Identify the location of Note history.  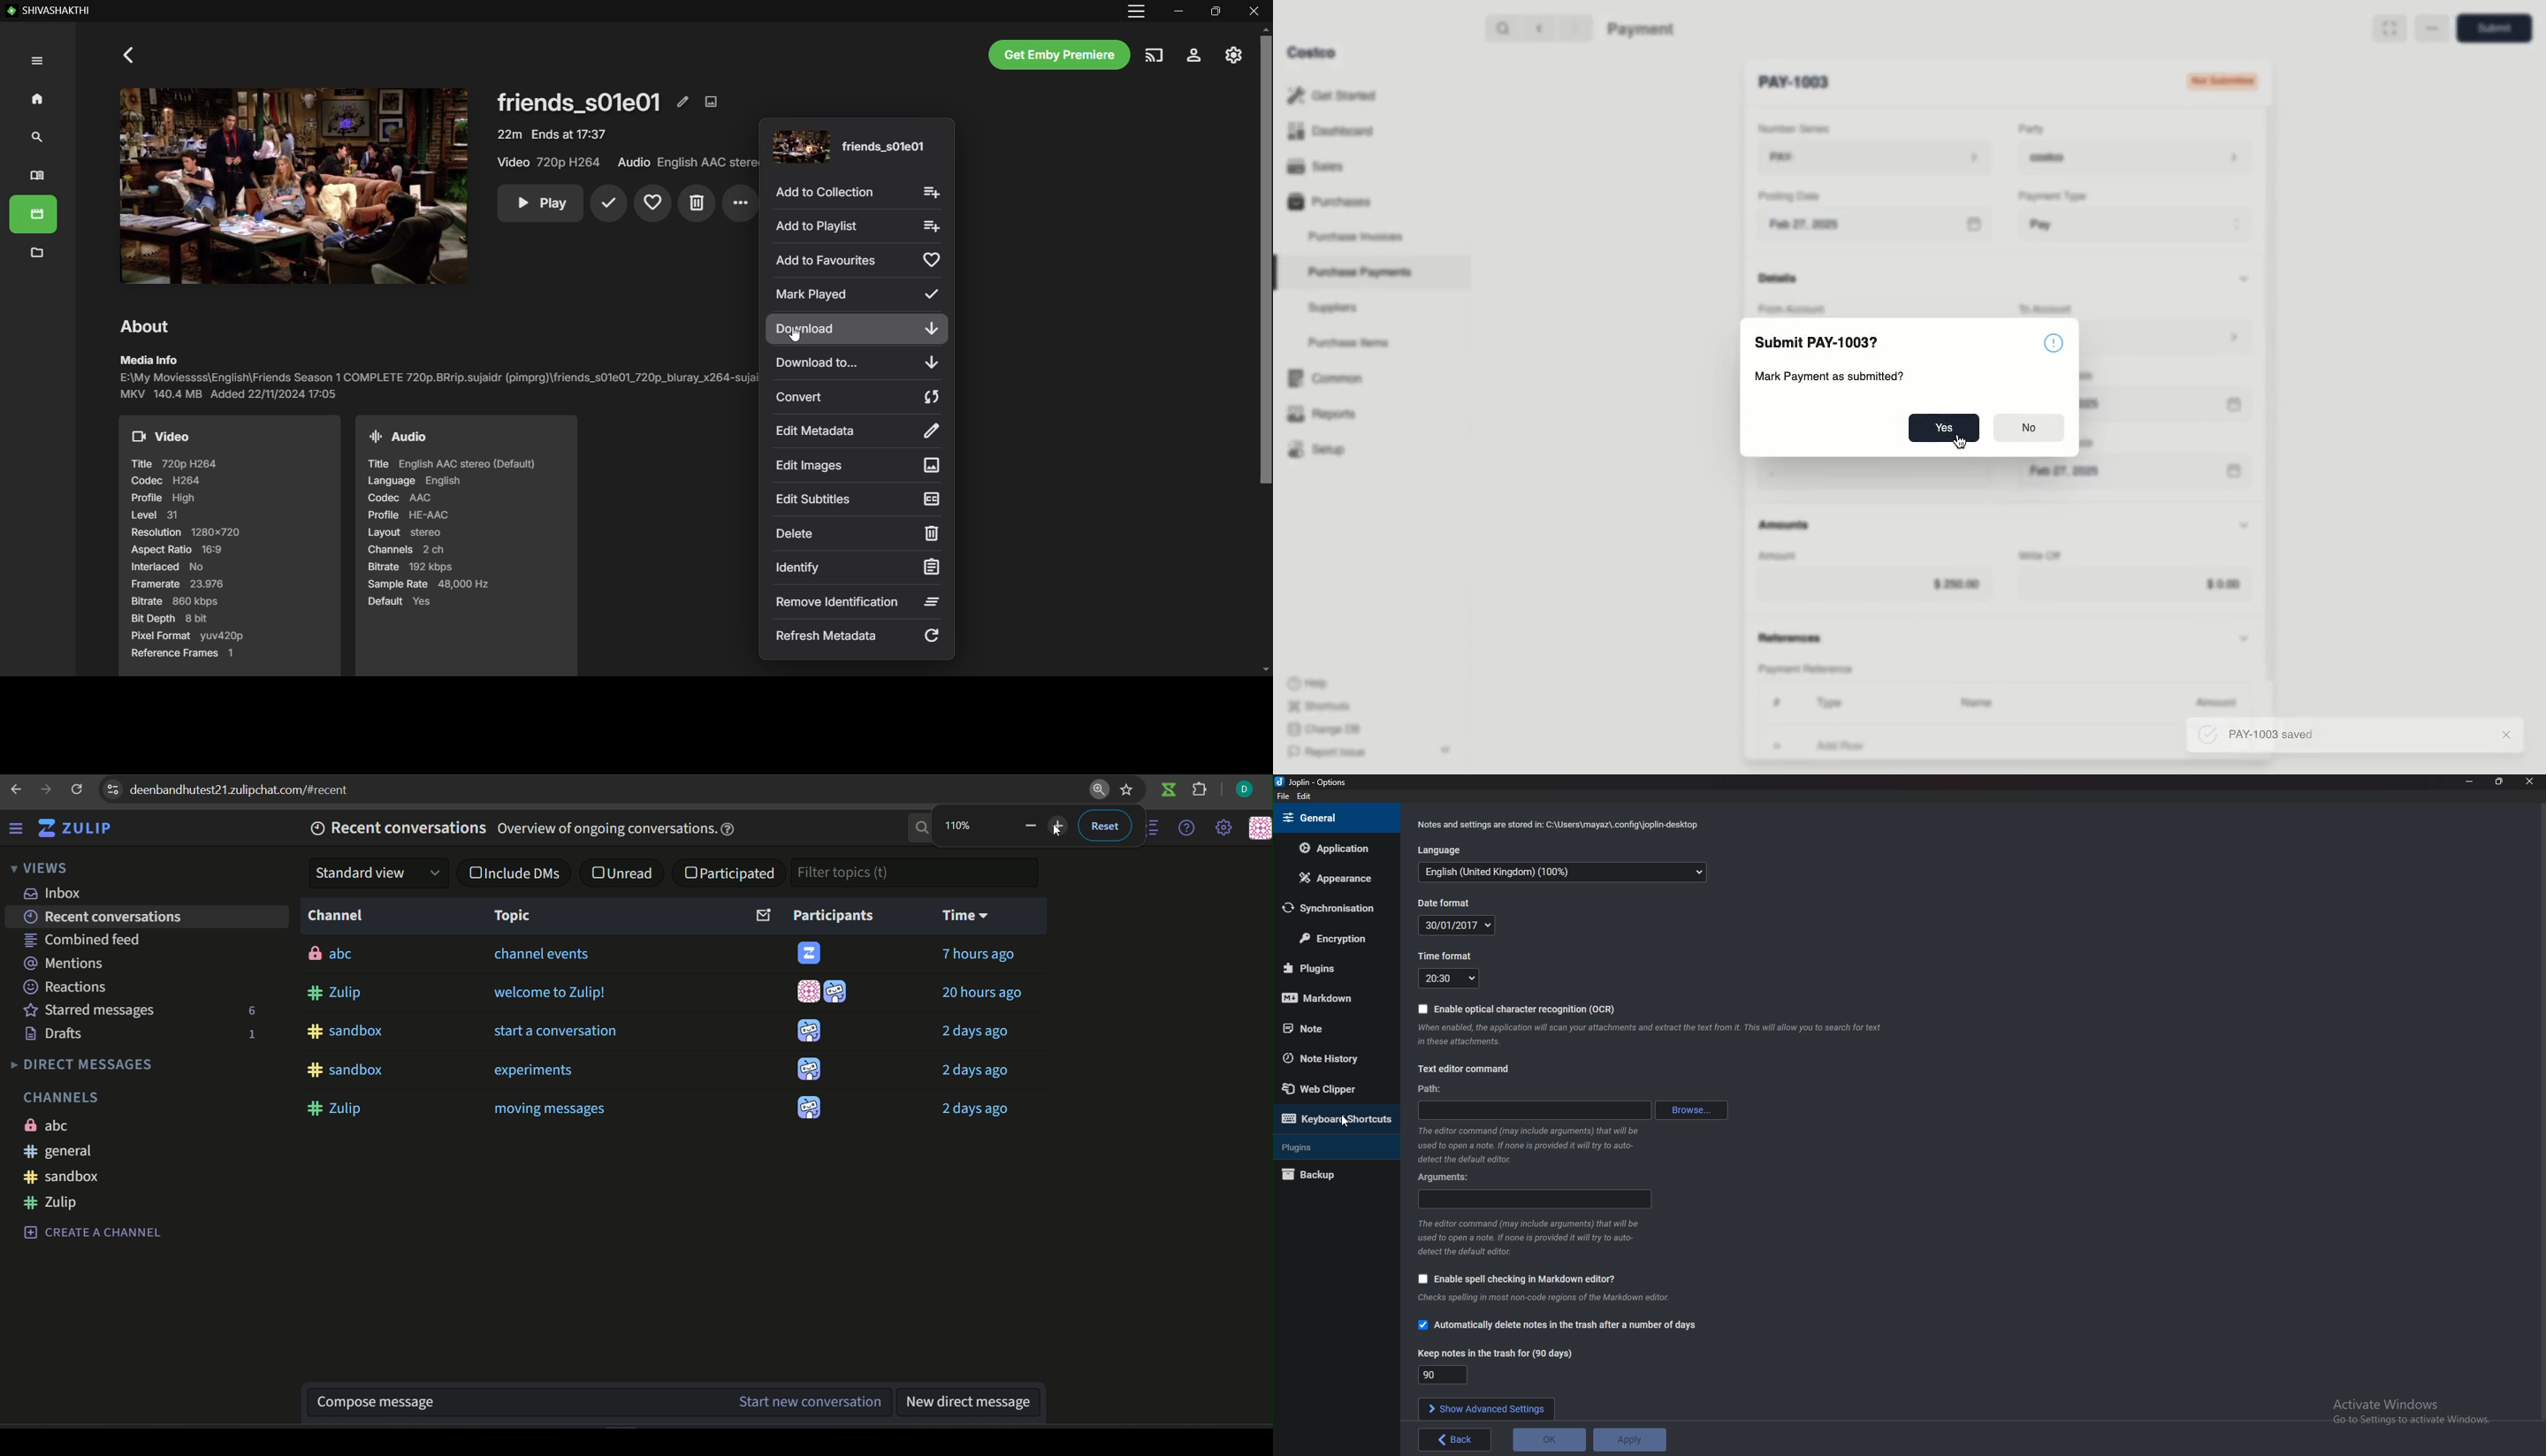
(1333, 1059).